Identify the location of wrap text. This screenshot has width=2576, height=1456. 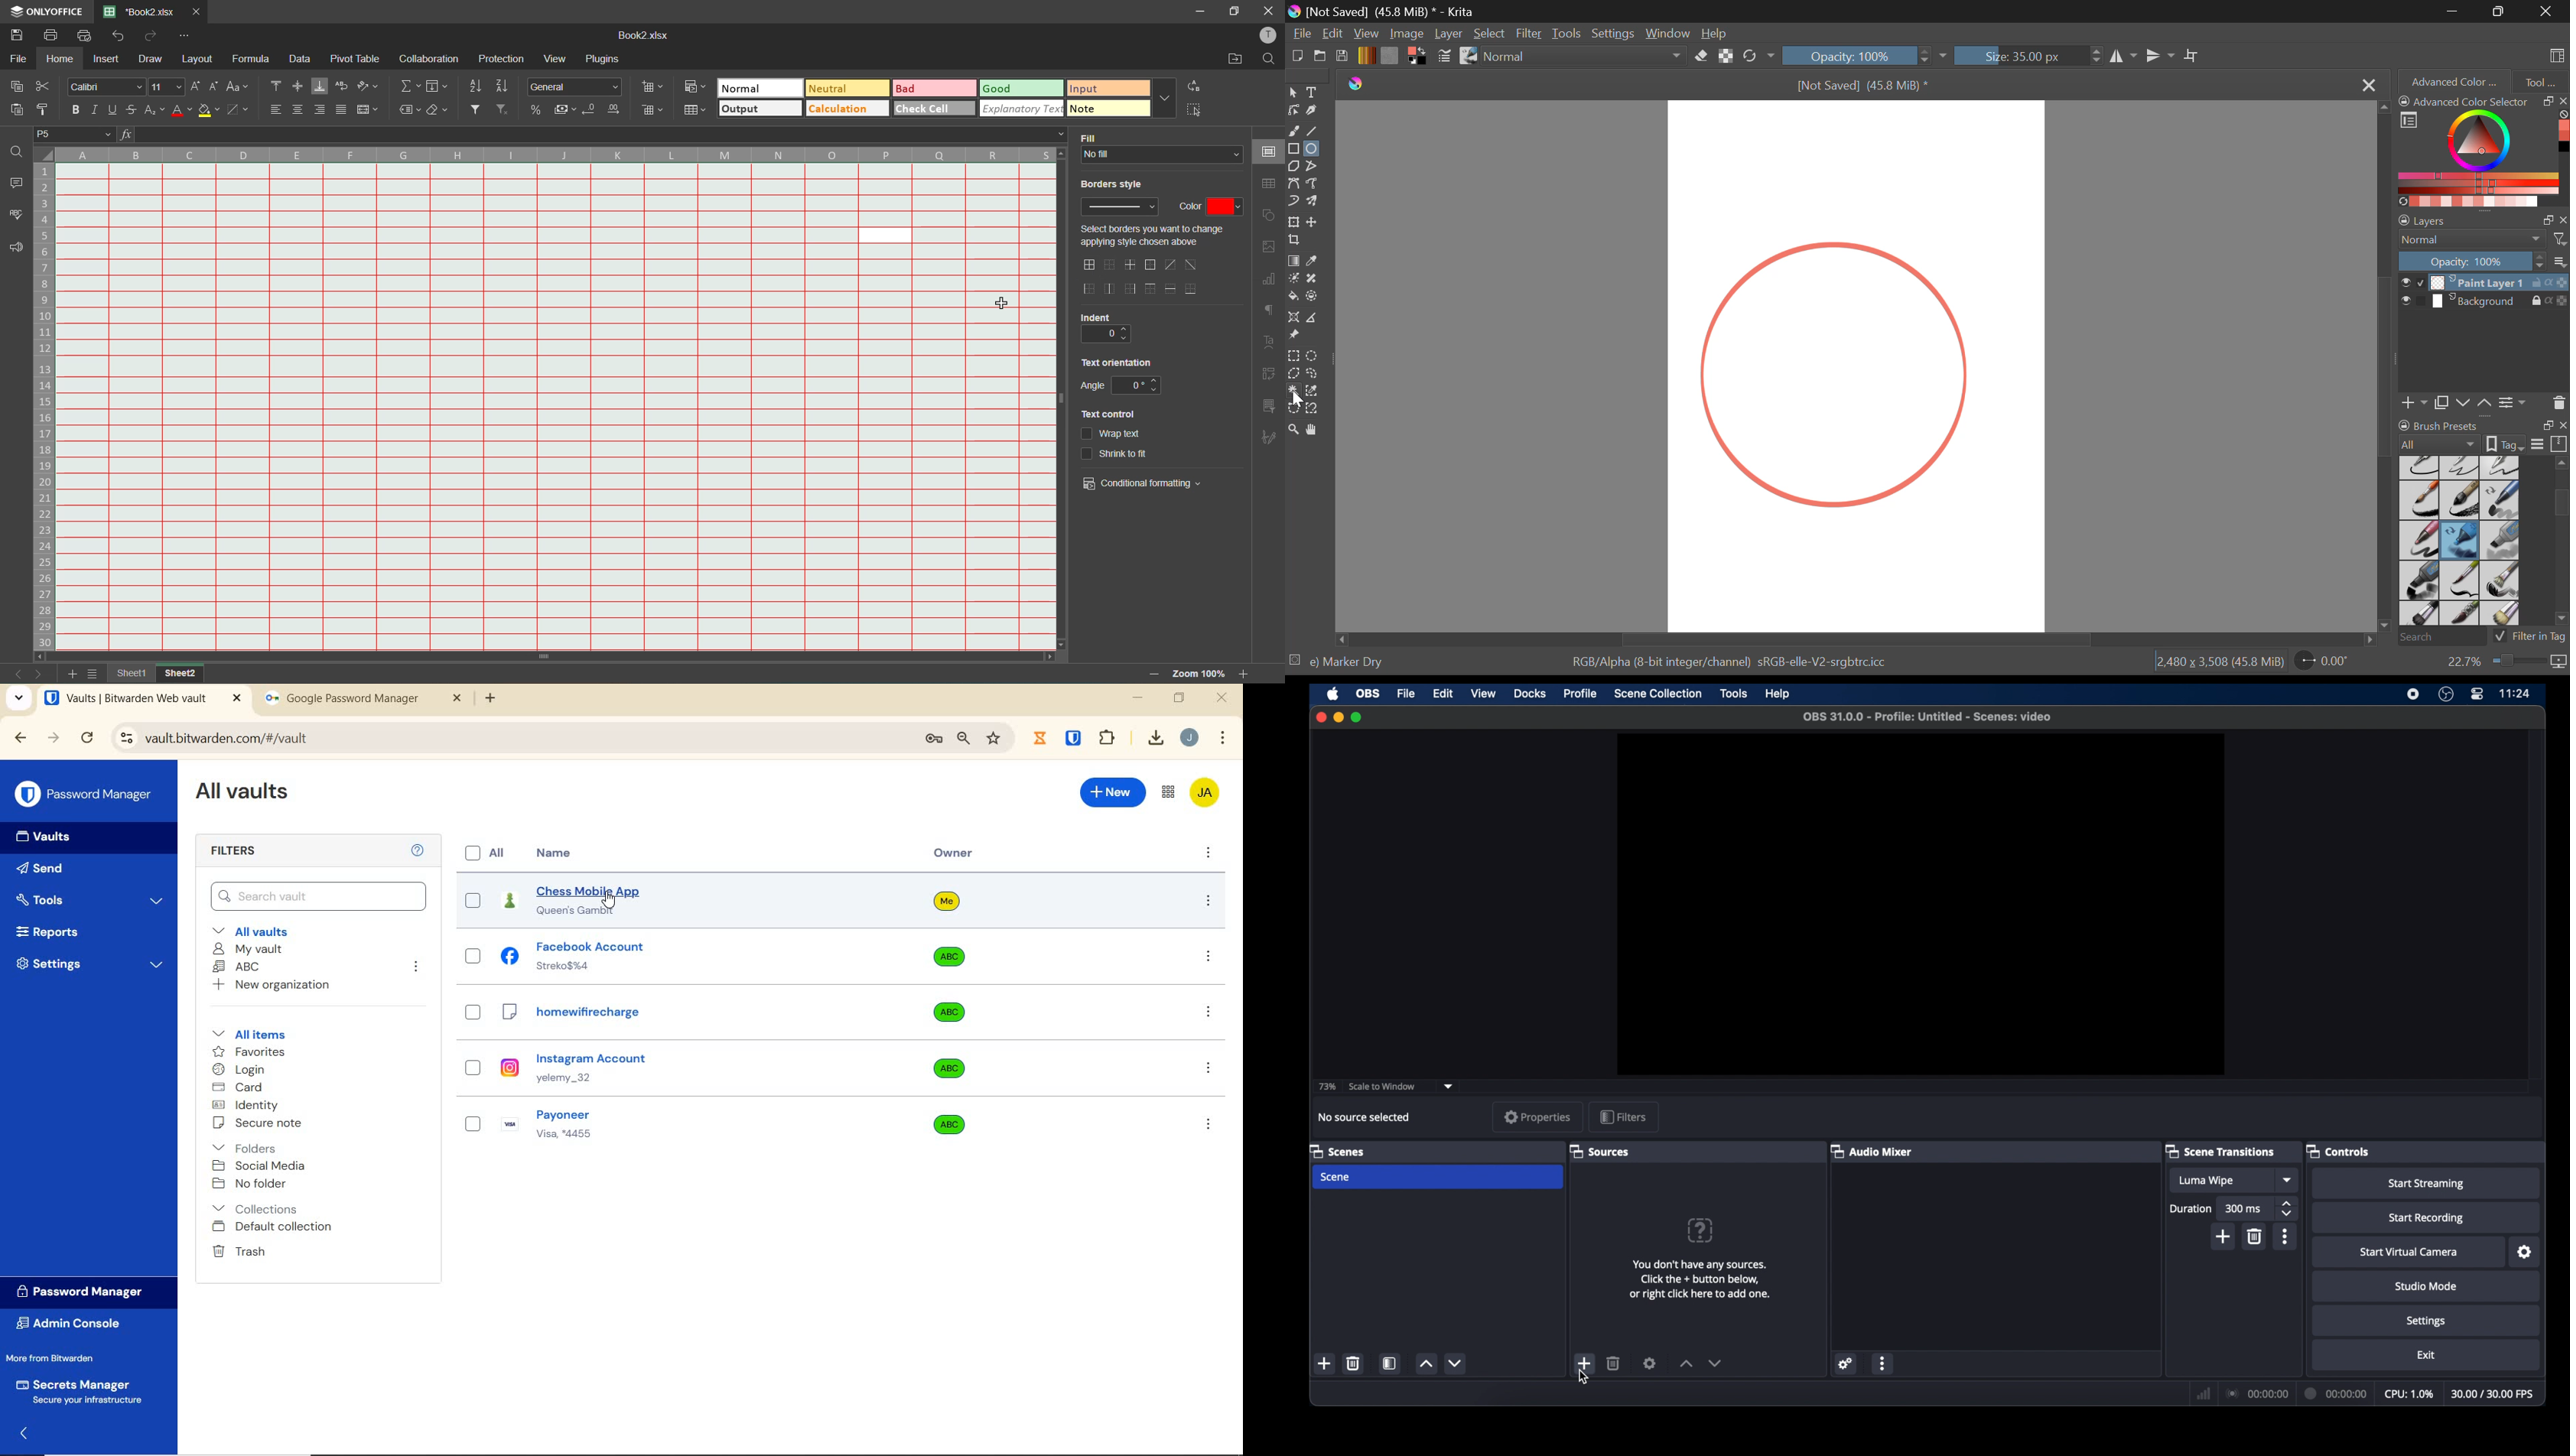
(1112, 434).